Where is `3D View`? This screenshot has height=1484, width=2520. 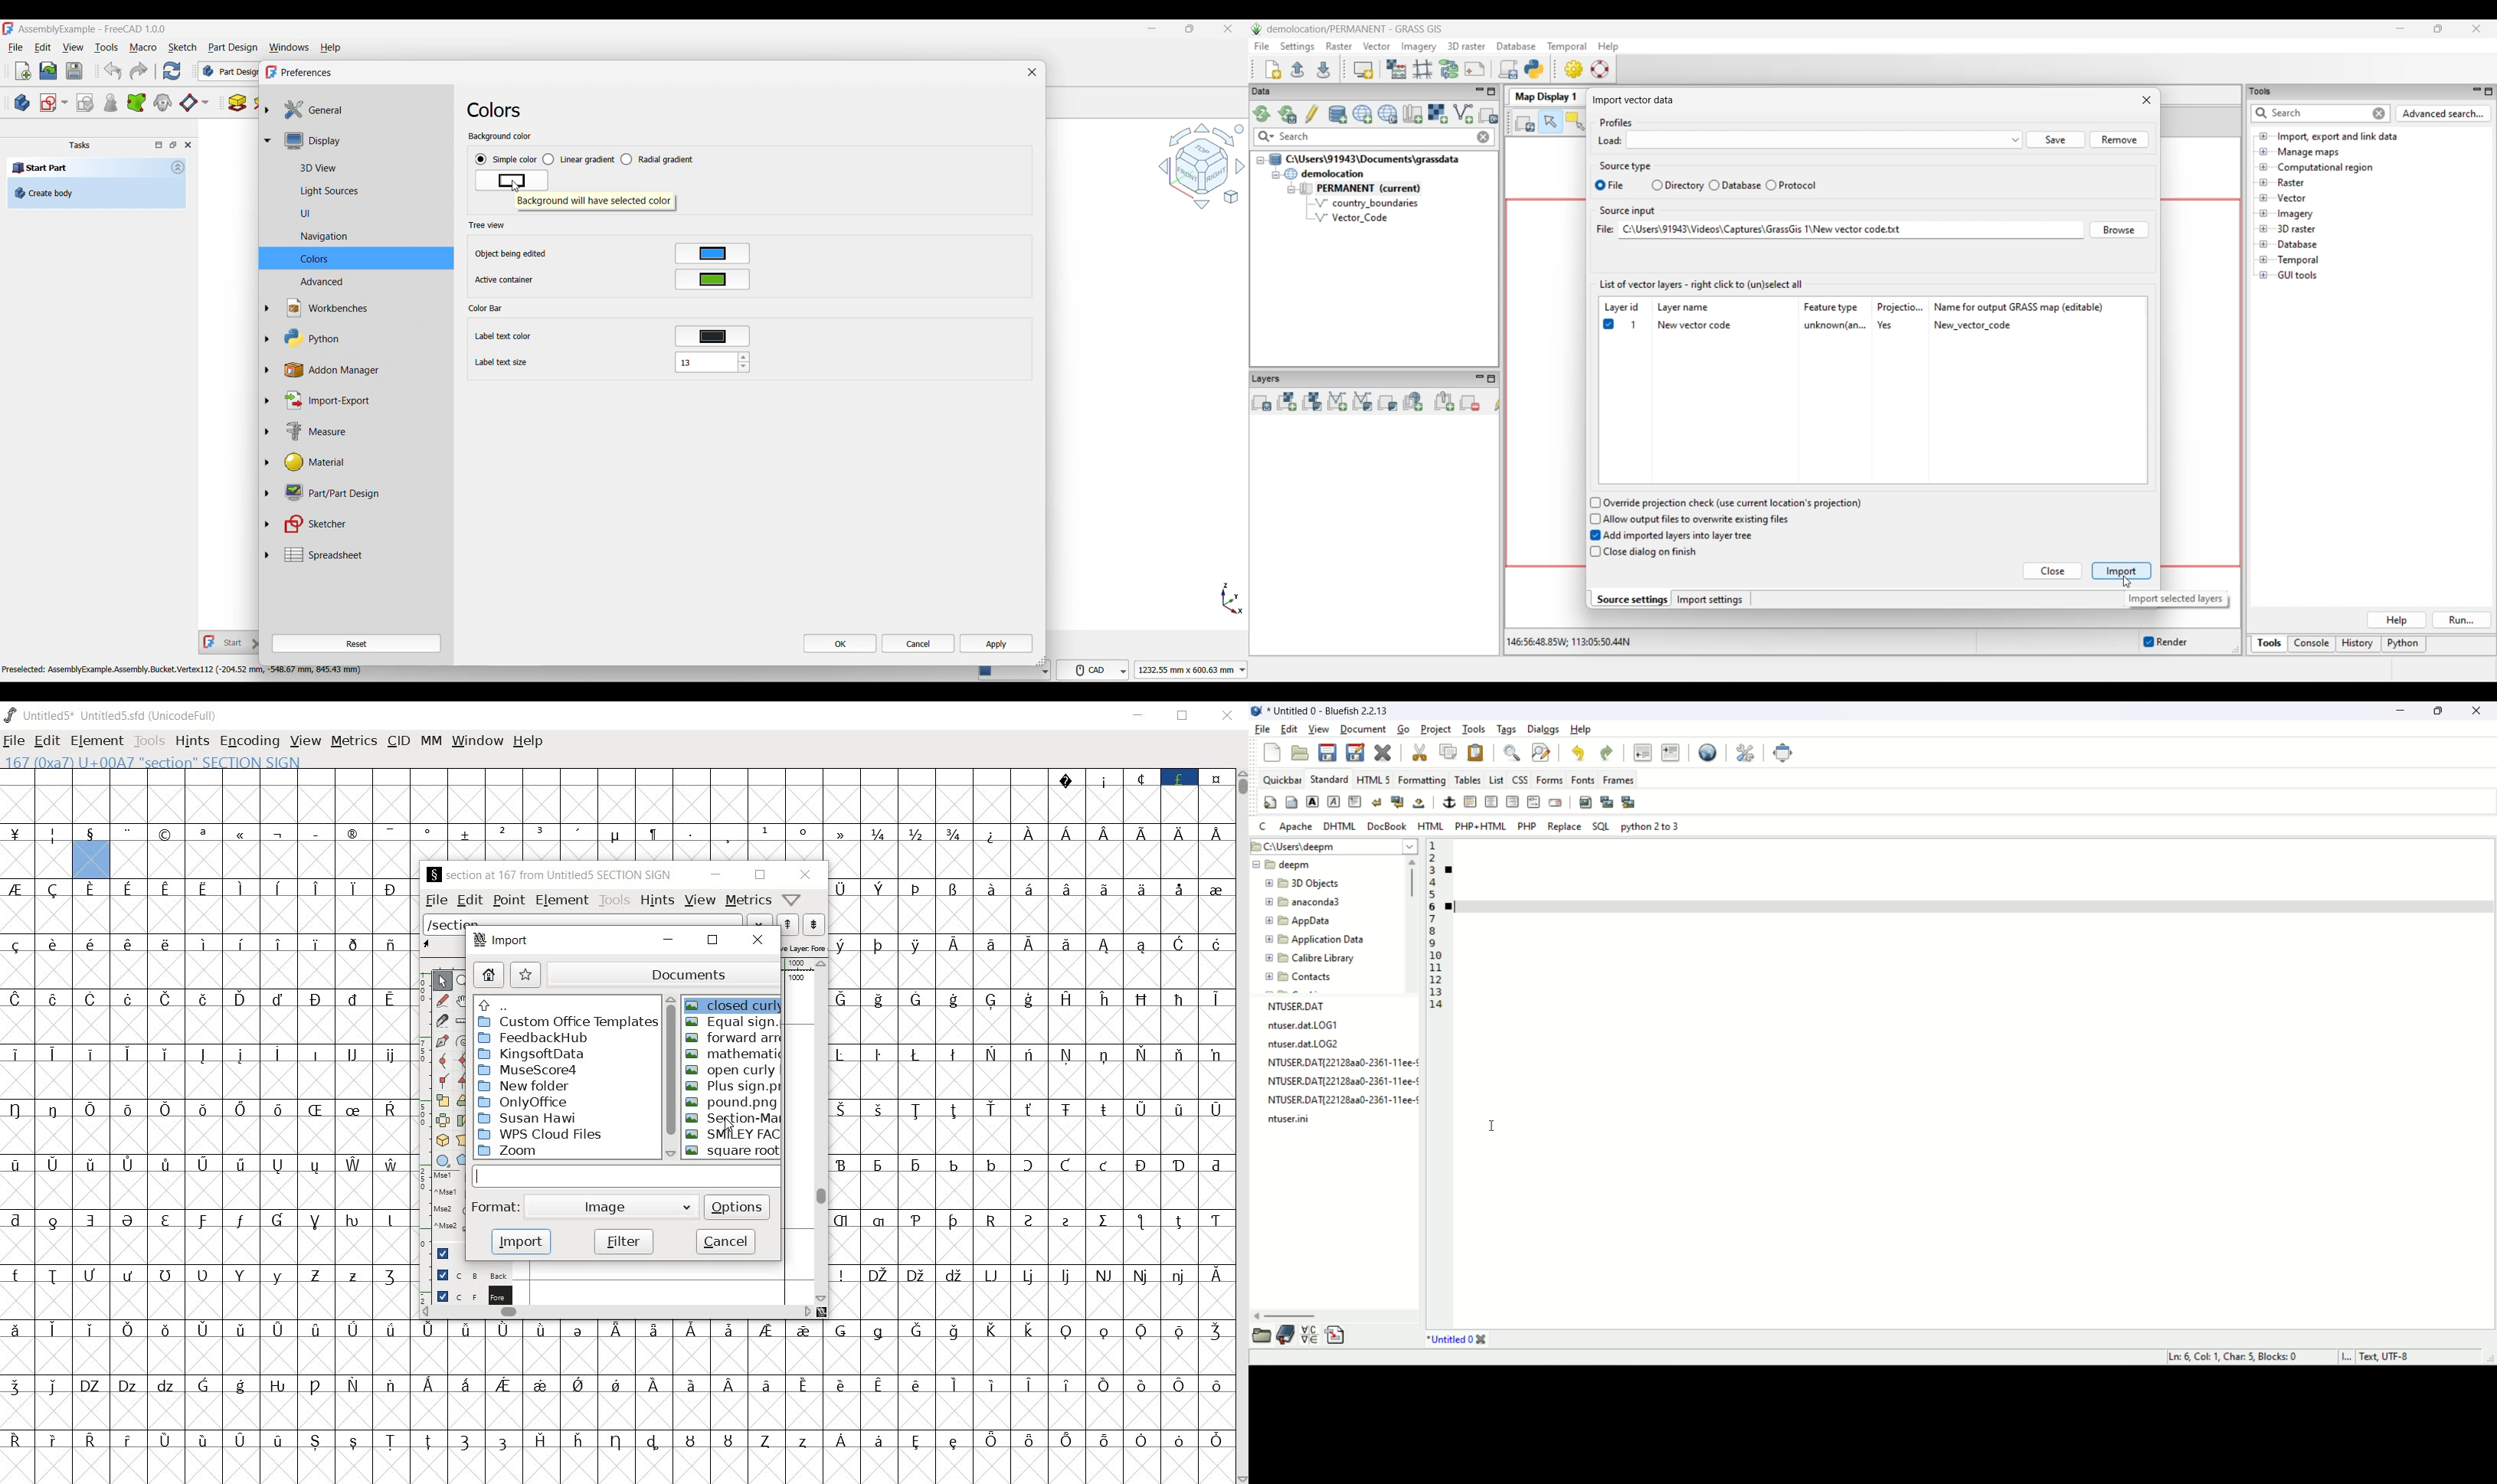 3D View is located at coordinates (363, 166).